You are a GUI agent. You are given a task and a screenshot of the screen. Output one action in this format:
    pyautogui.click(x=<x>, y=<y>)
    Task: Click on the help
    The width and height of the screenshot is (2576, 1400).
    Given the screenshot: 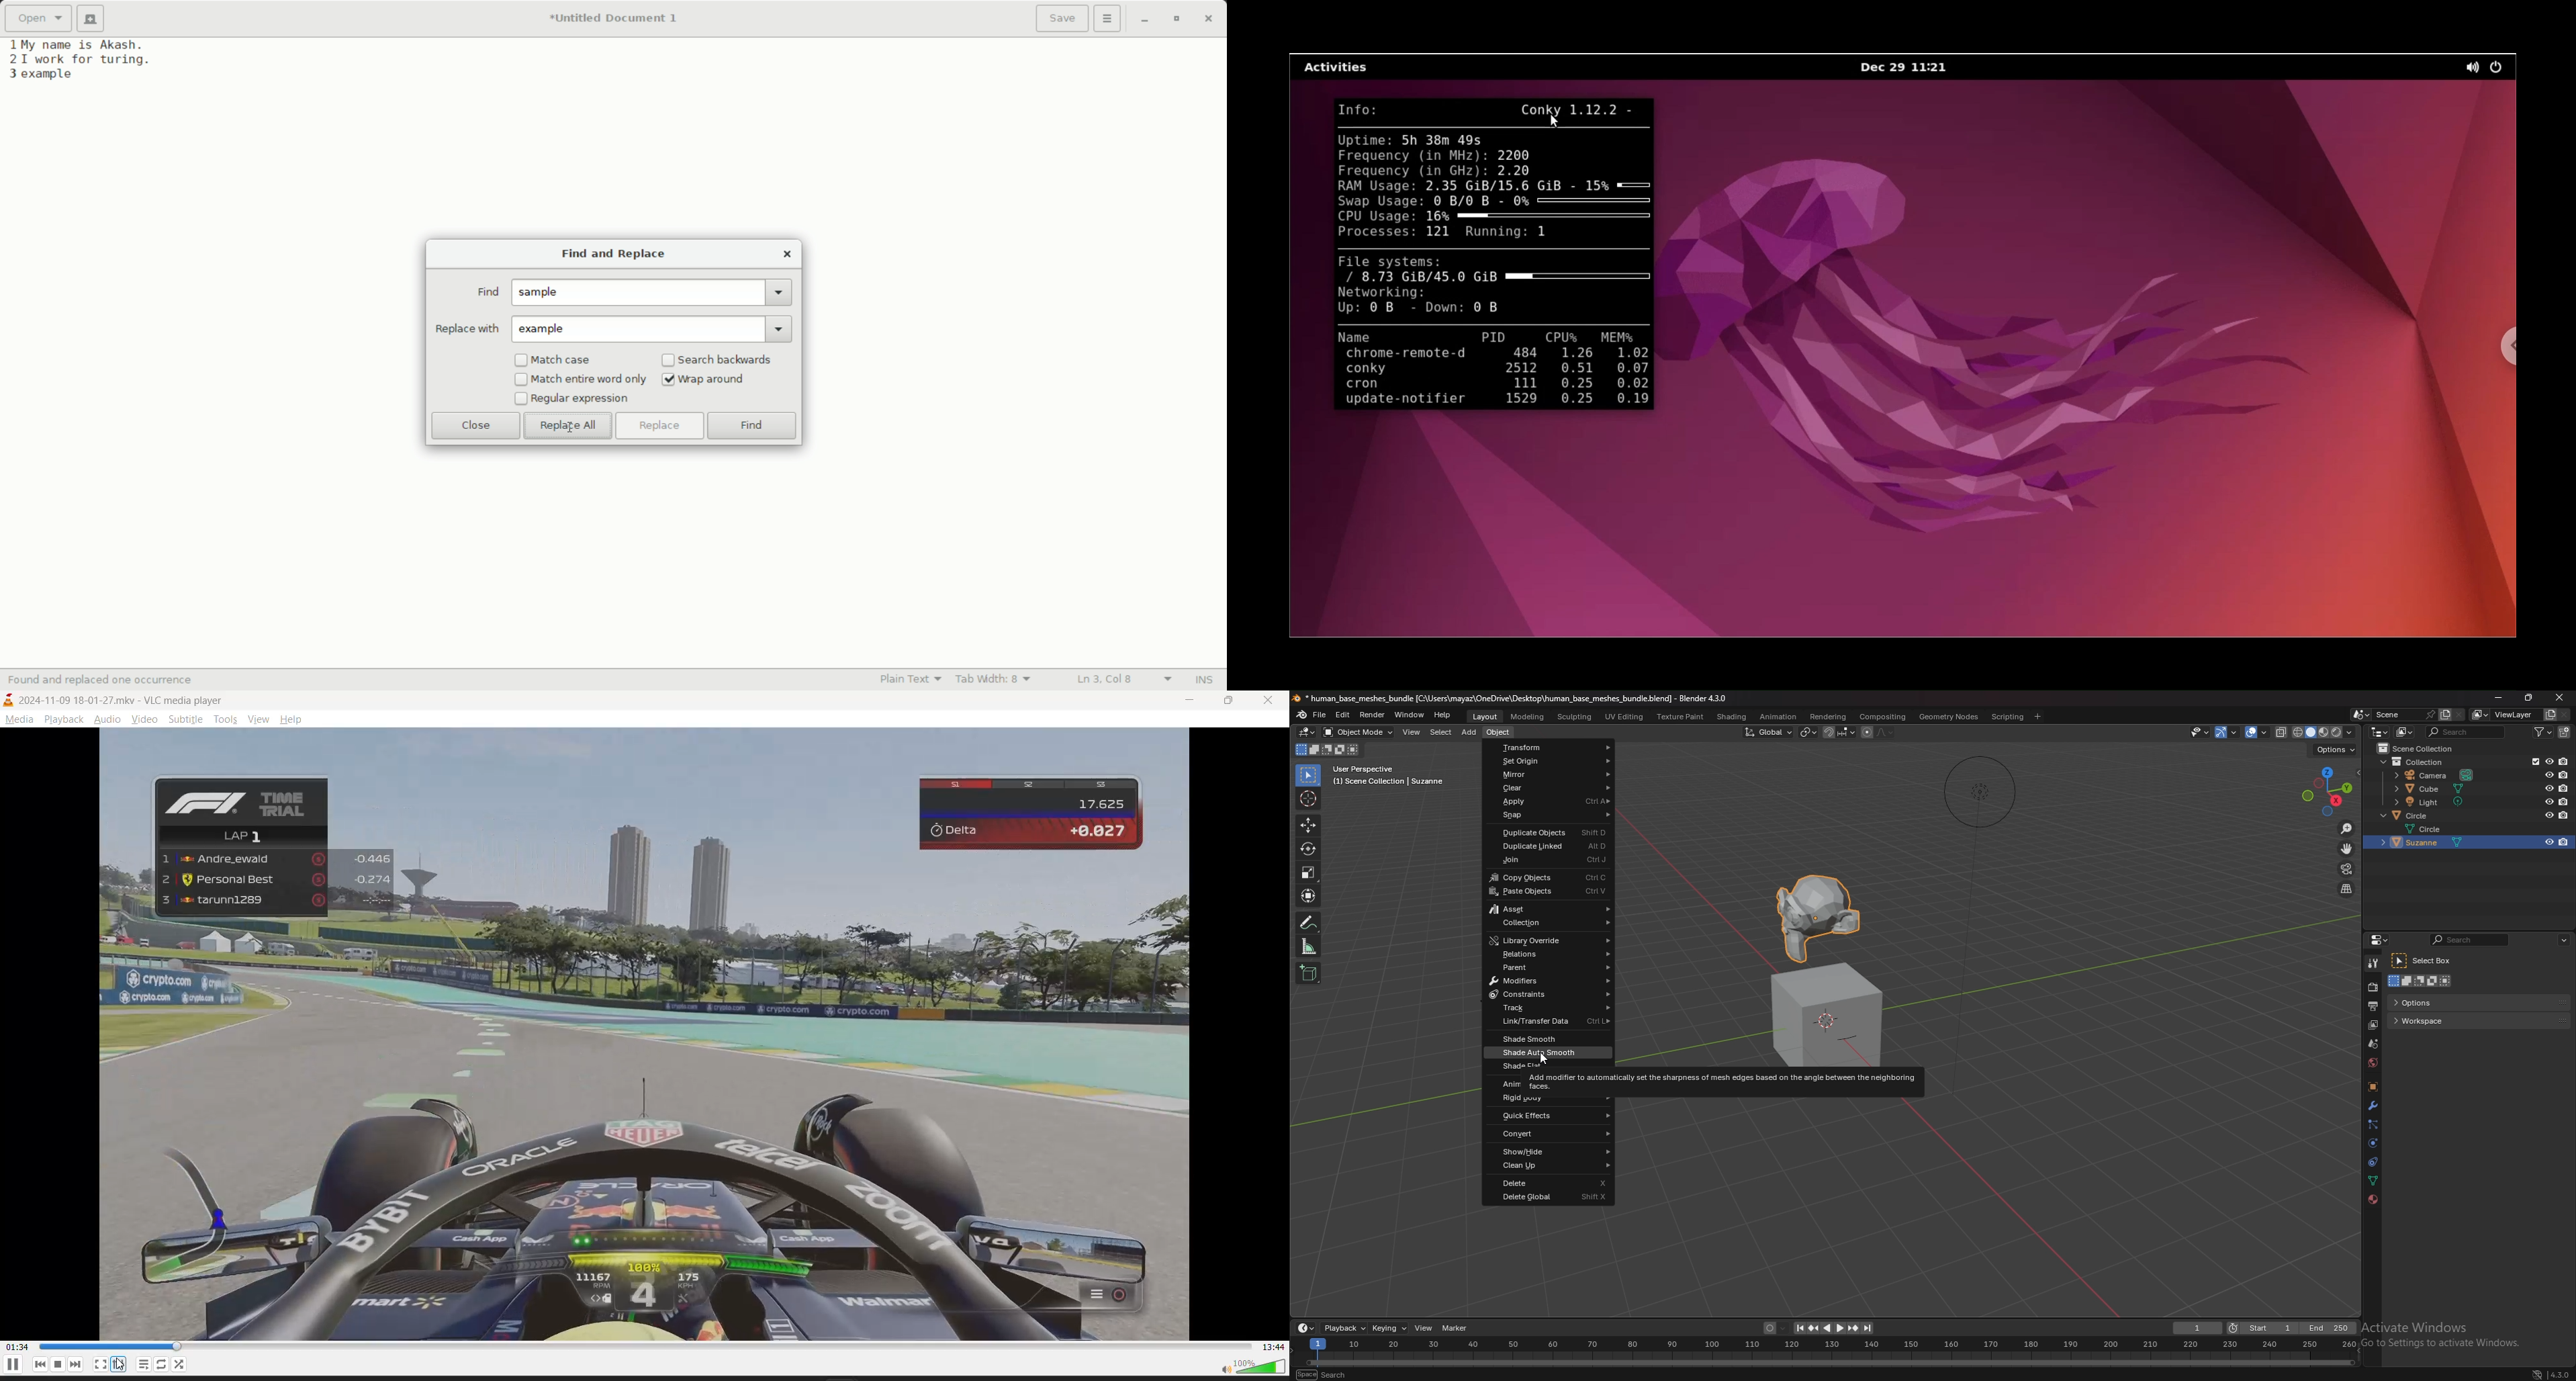 What is the action you would take?
    pyautogui.click(x=293, y=719)
    